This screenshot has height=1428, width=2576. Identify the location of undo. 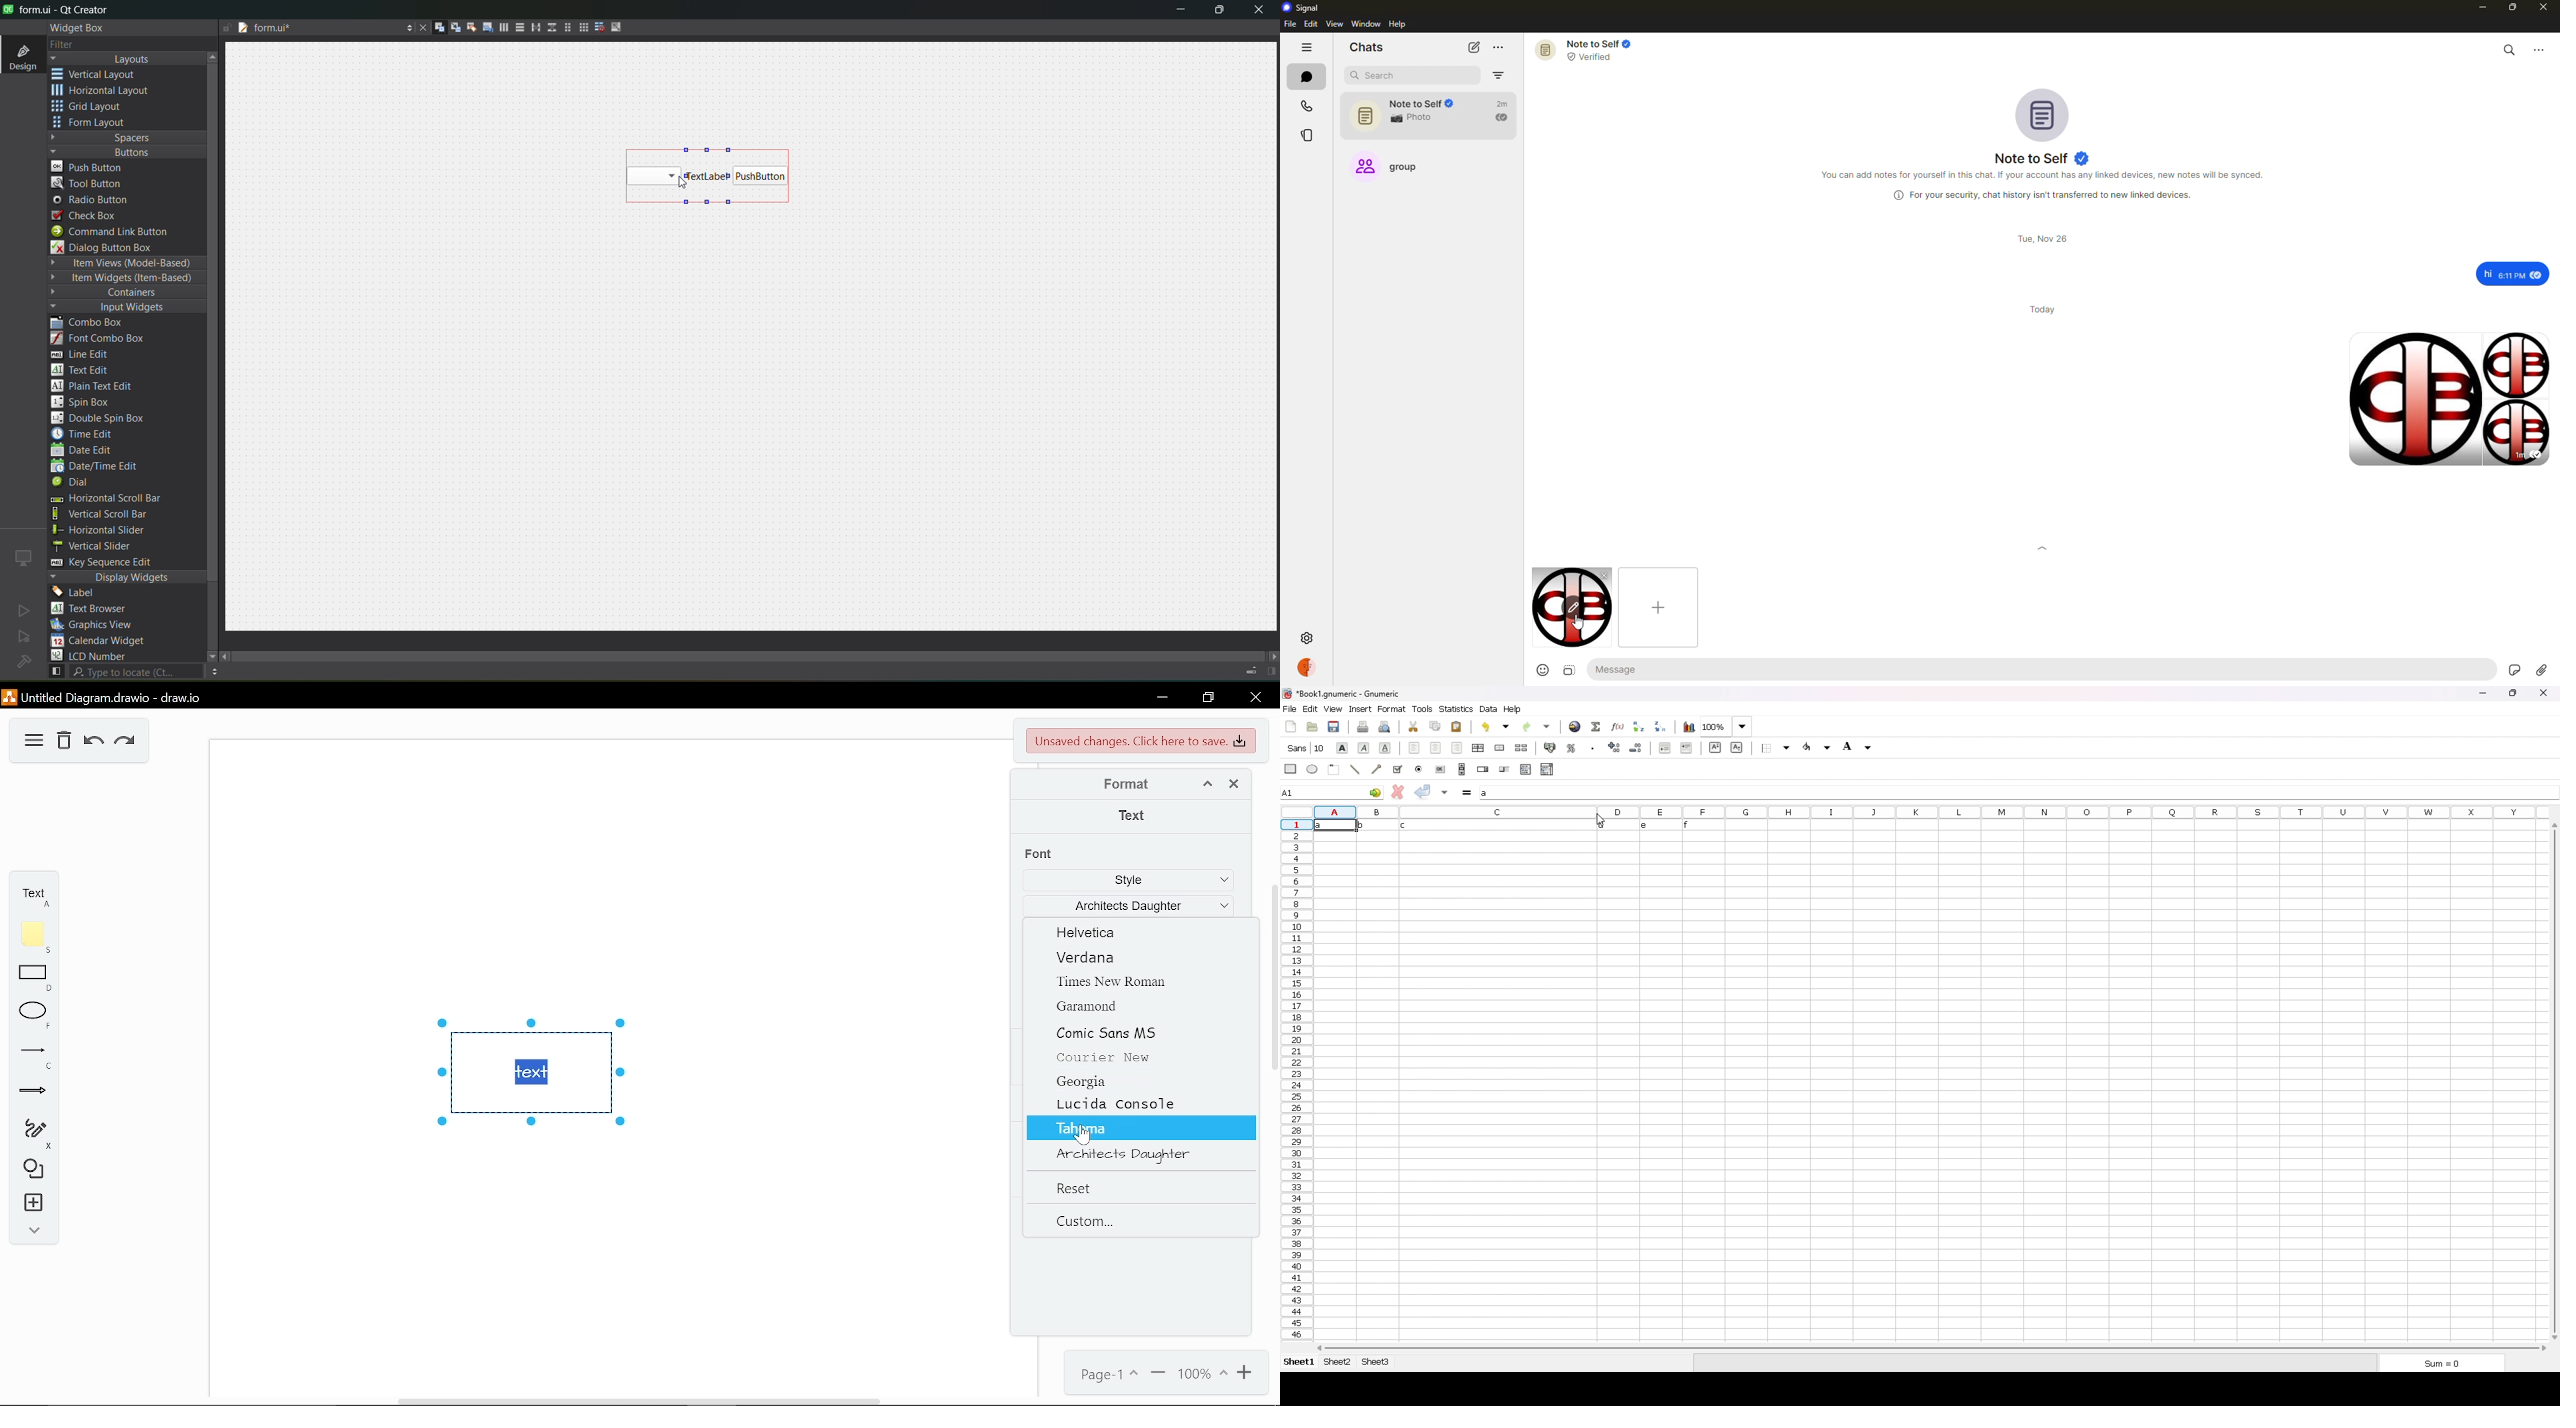
(92, 742).